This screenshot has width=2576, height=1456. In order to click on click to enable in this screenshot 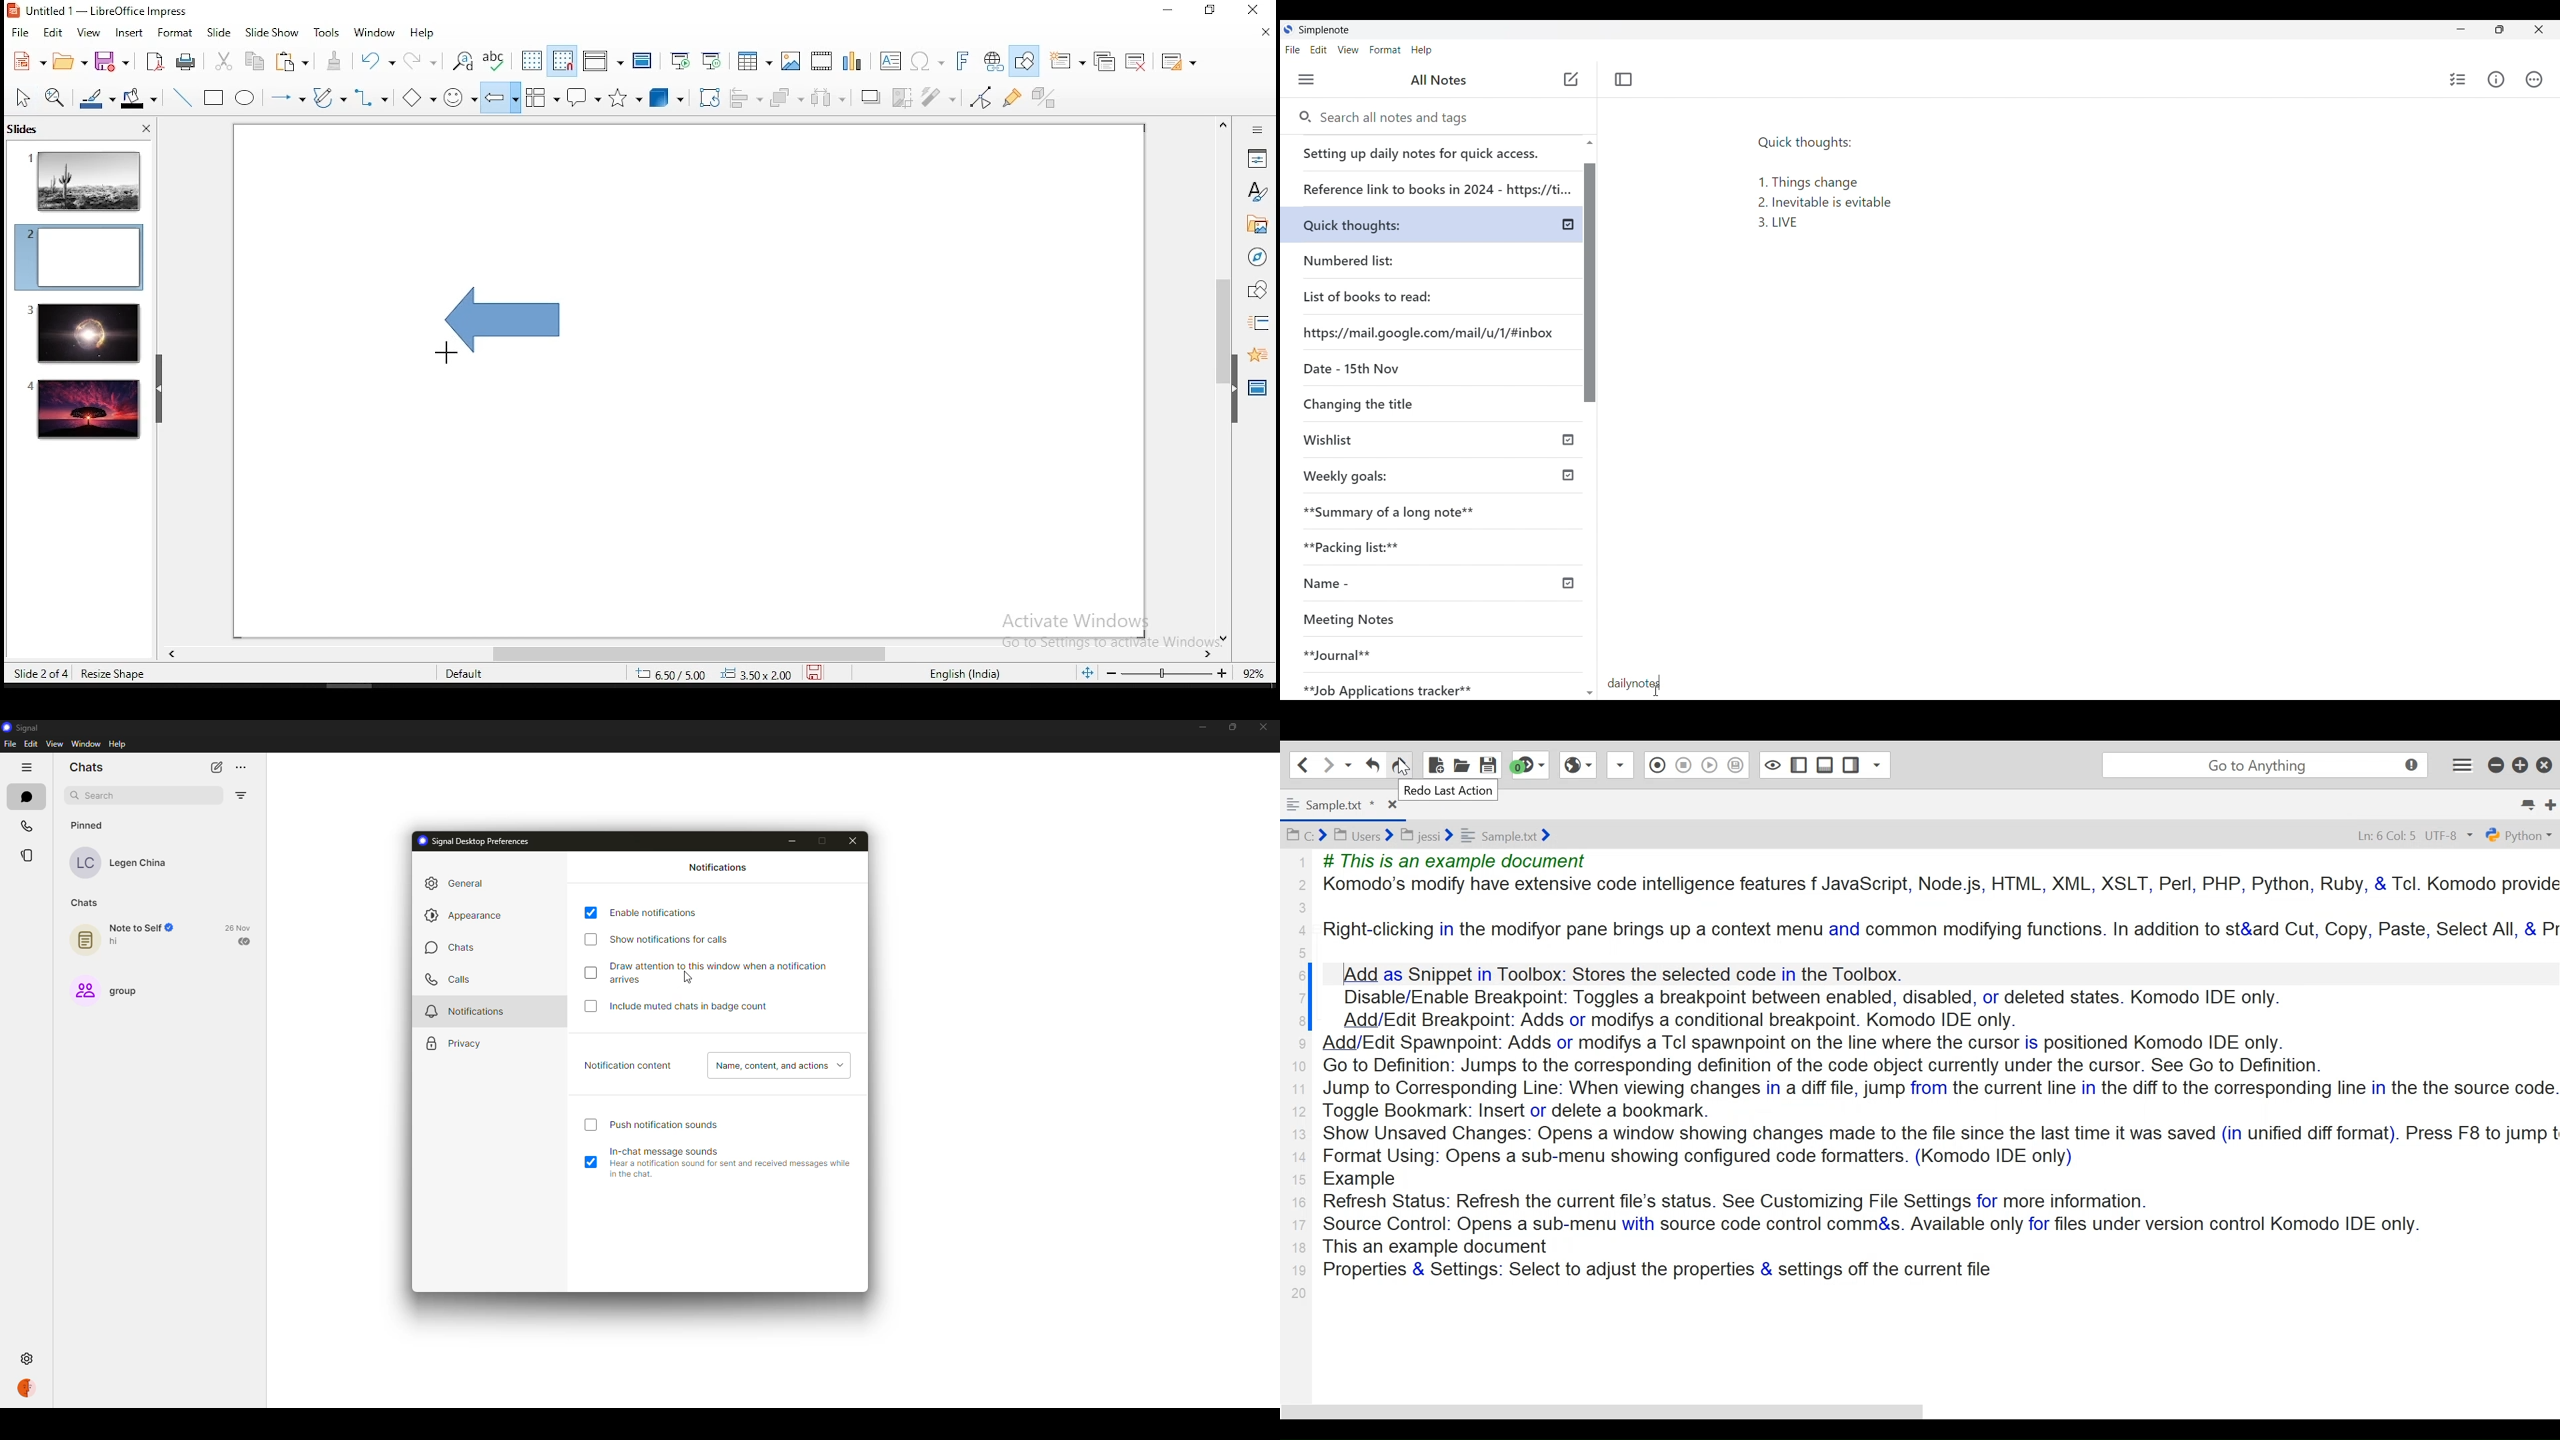, I will do `click(595, 1123)`.